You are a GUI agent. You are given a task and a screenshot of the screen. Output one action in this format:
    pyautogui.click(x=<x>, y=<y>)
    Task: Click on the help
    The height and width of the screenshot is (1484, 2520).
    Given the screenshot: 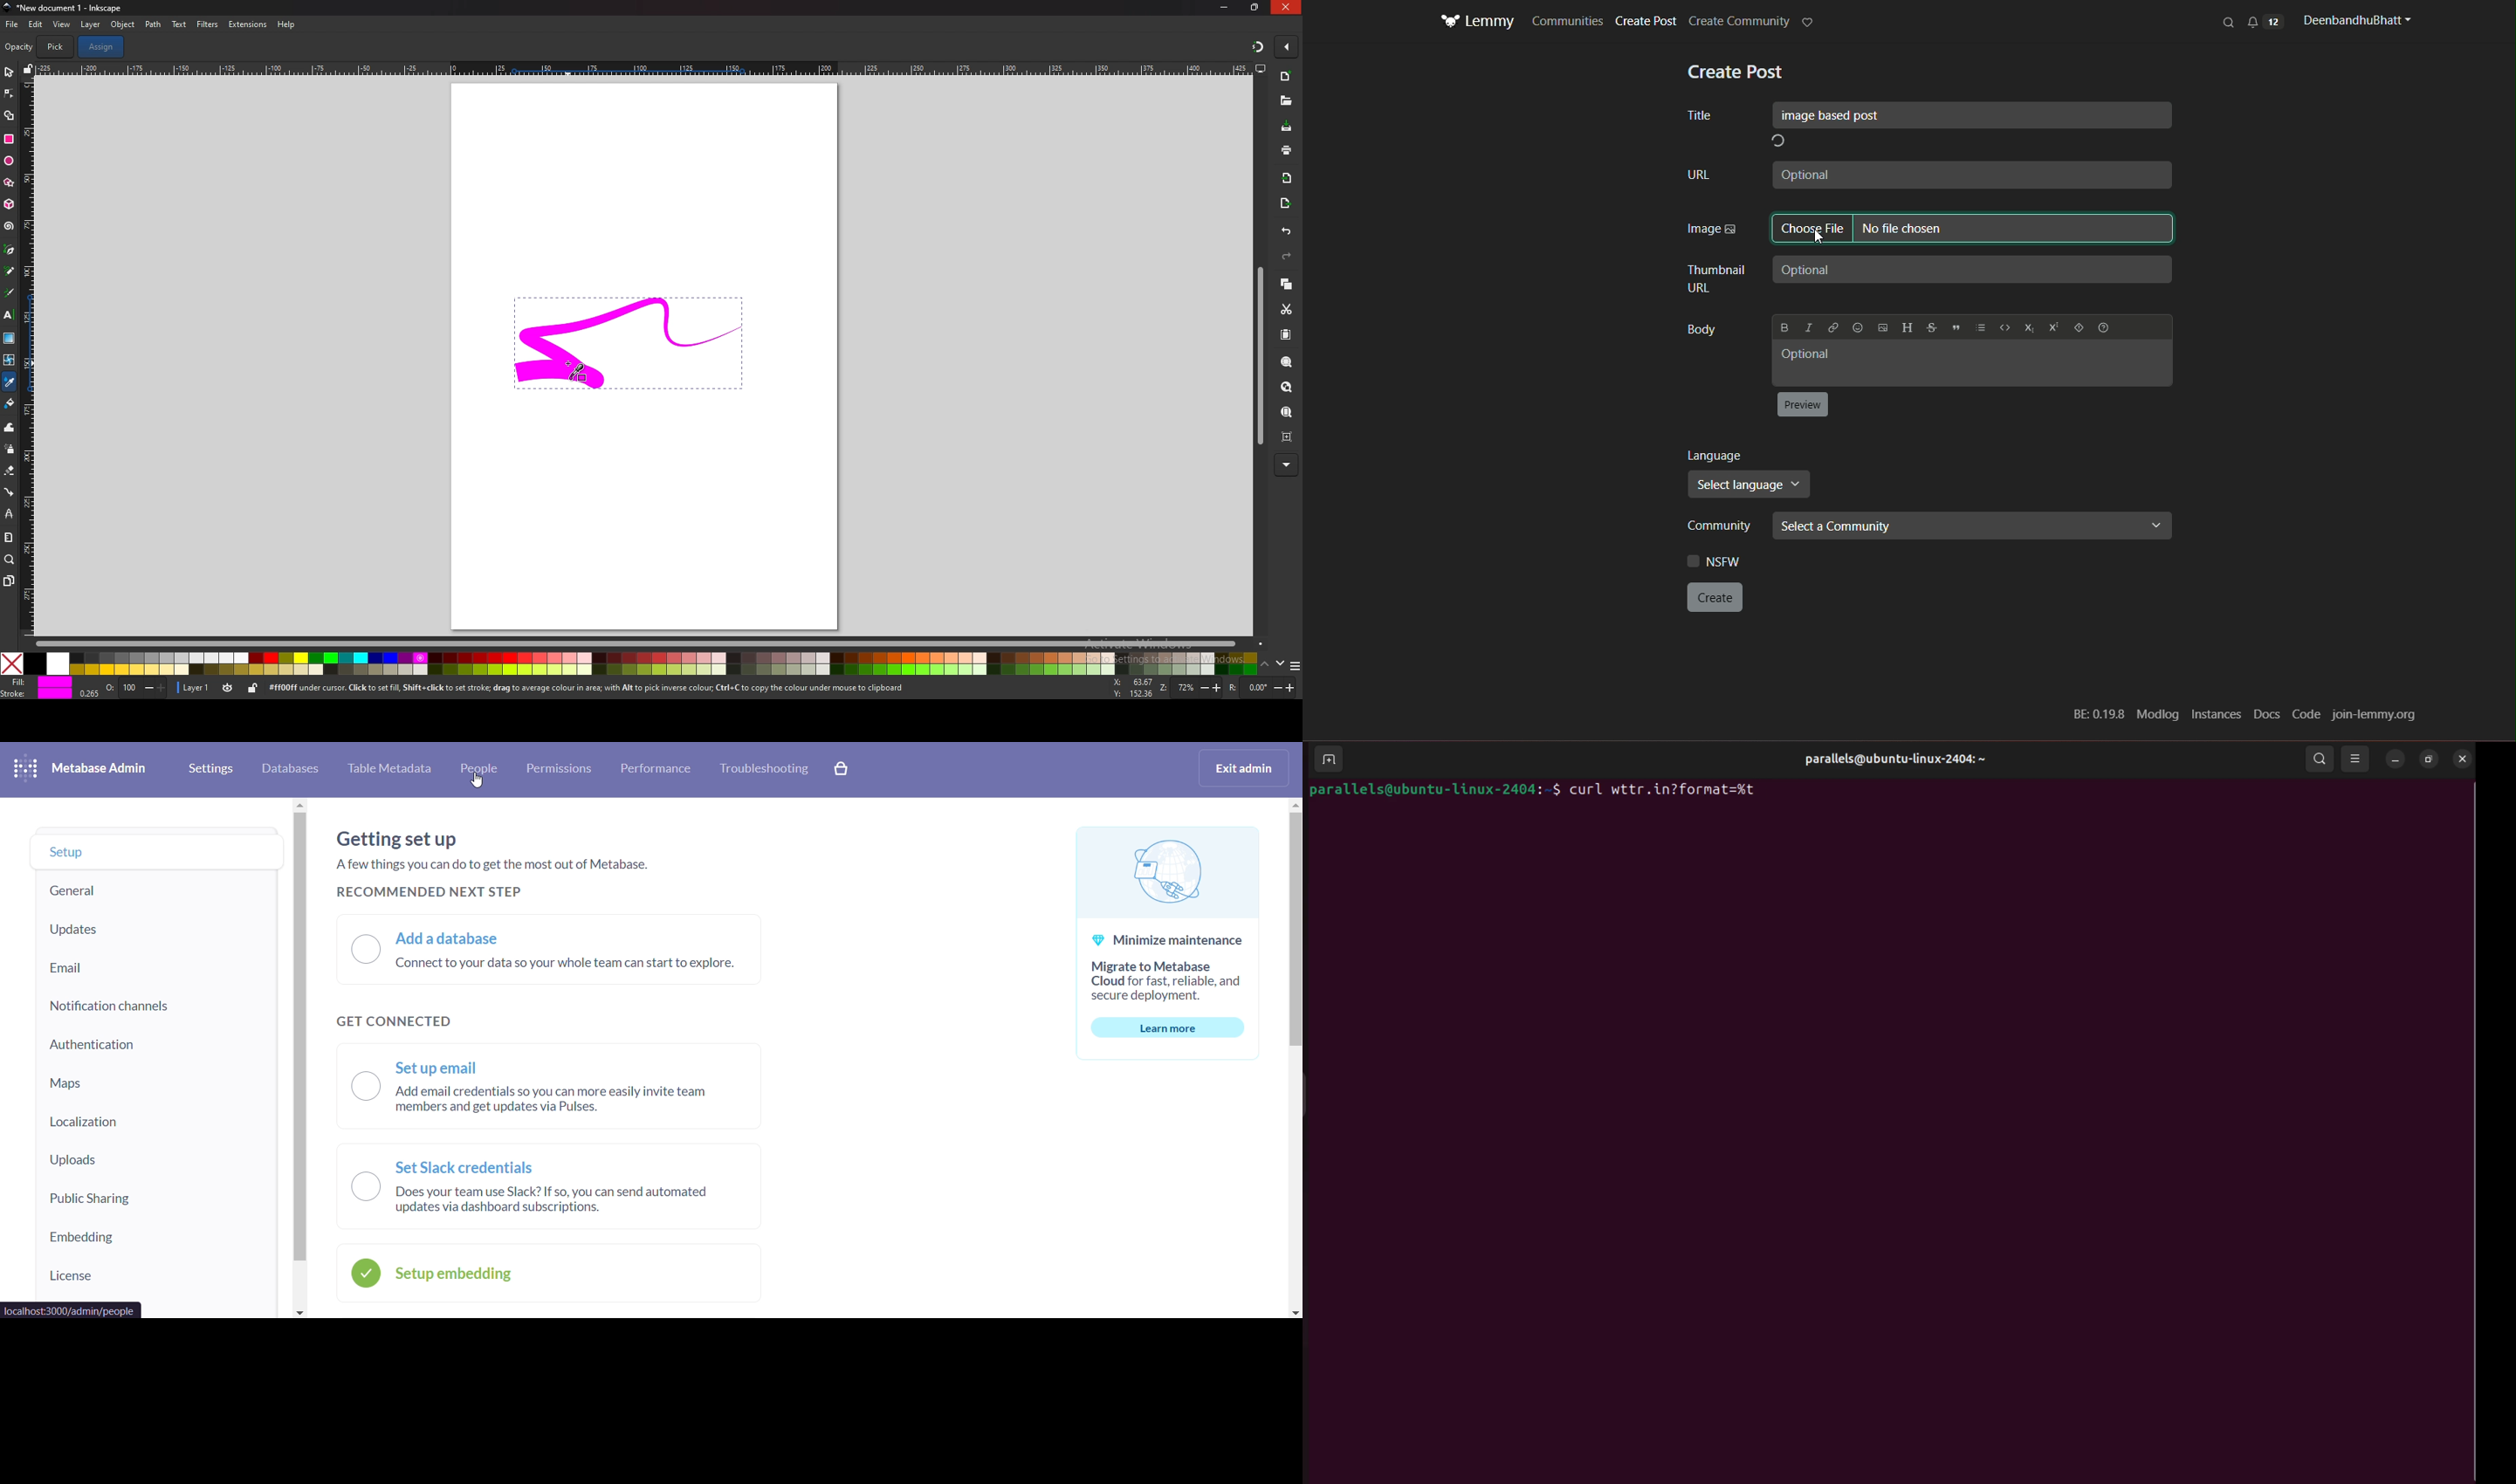 What is the action you would take?
    pyautogui.click(x=288, y=24)
    